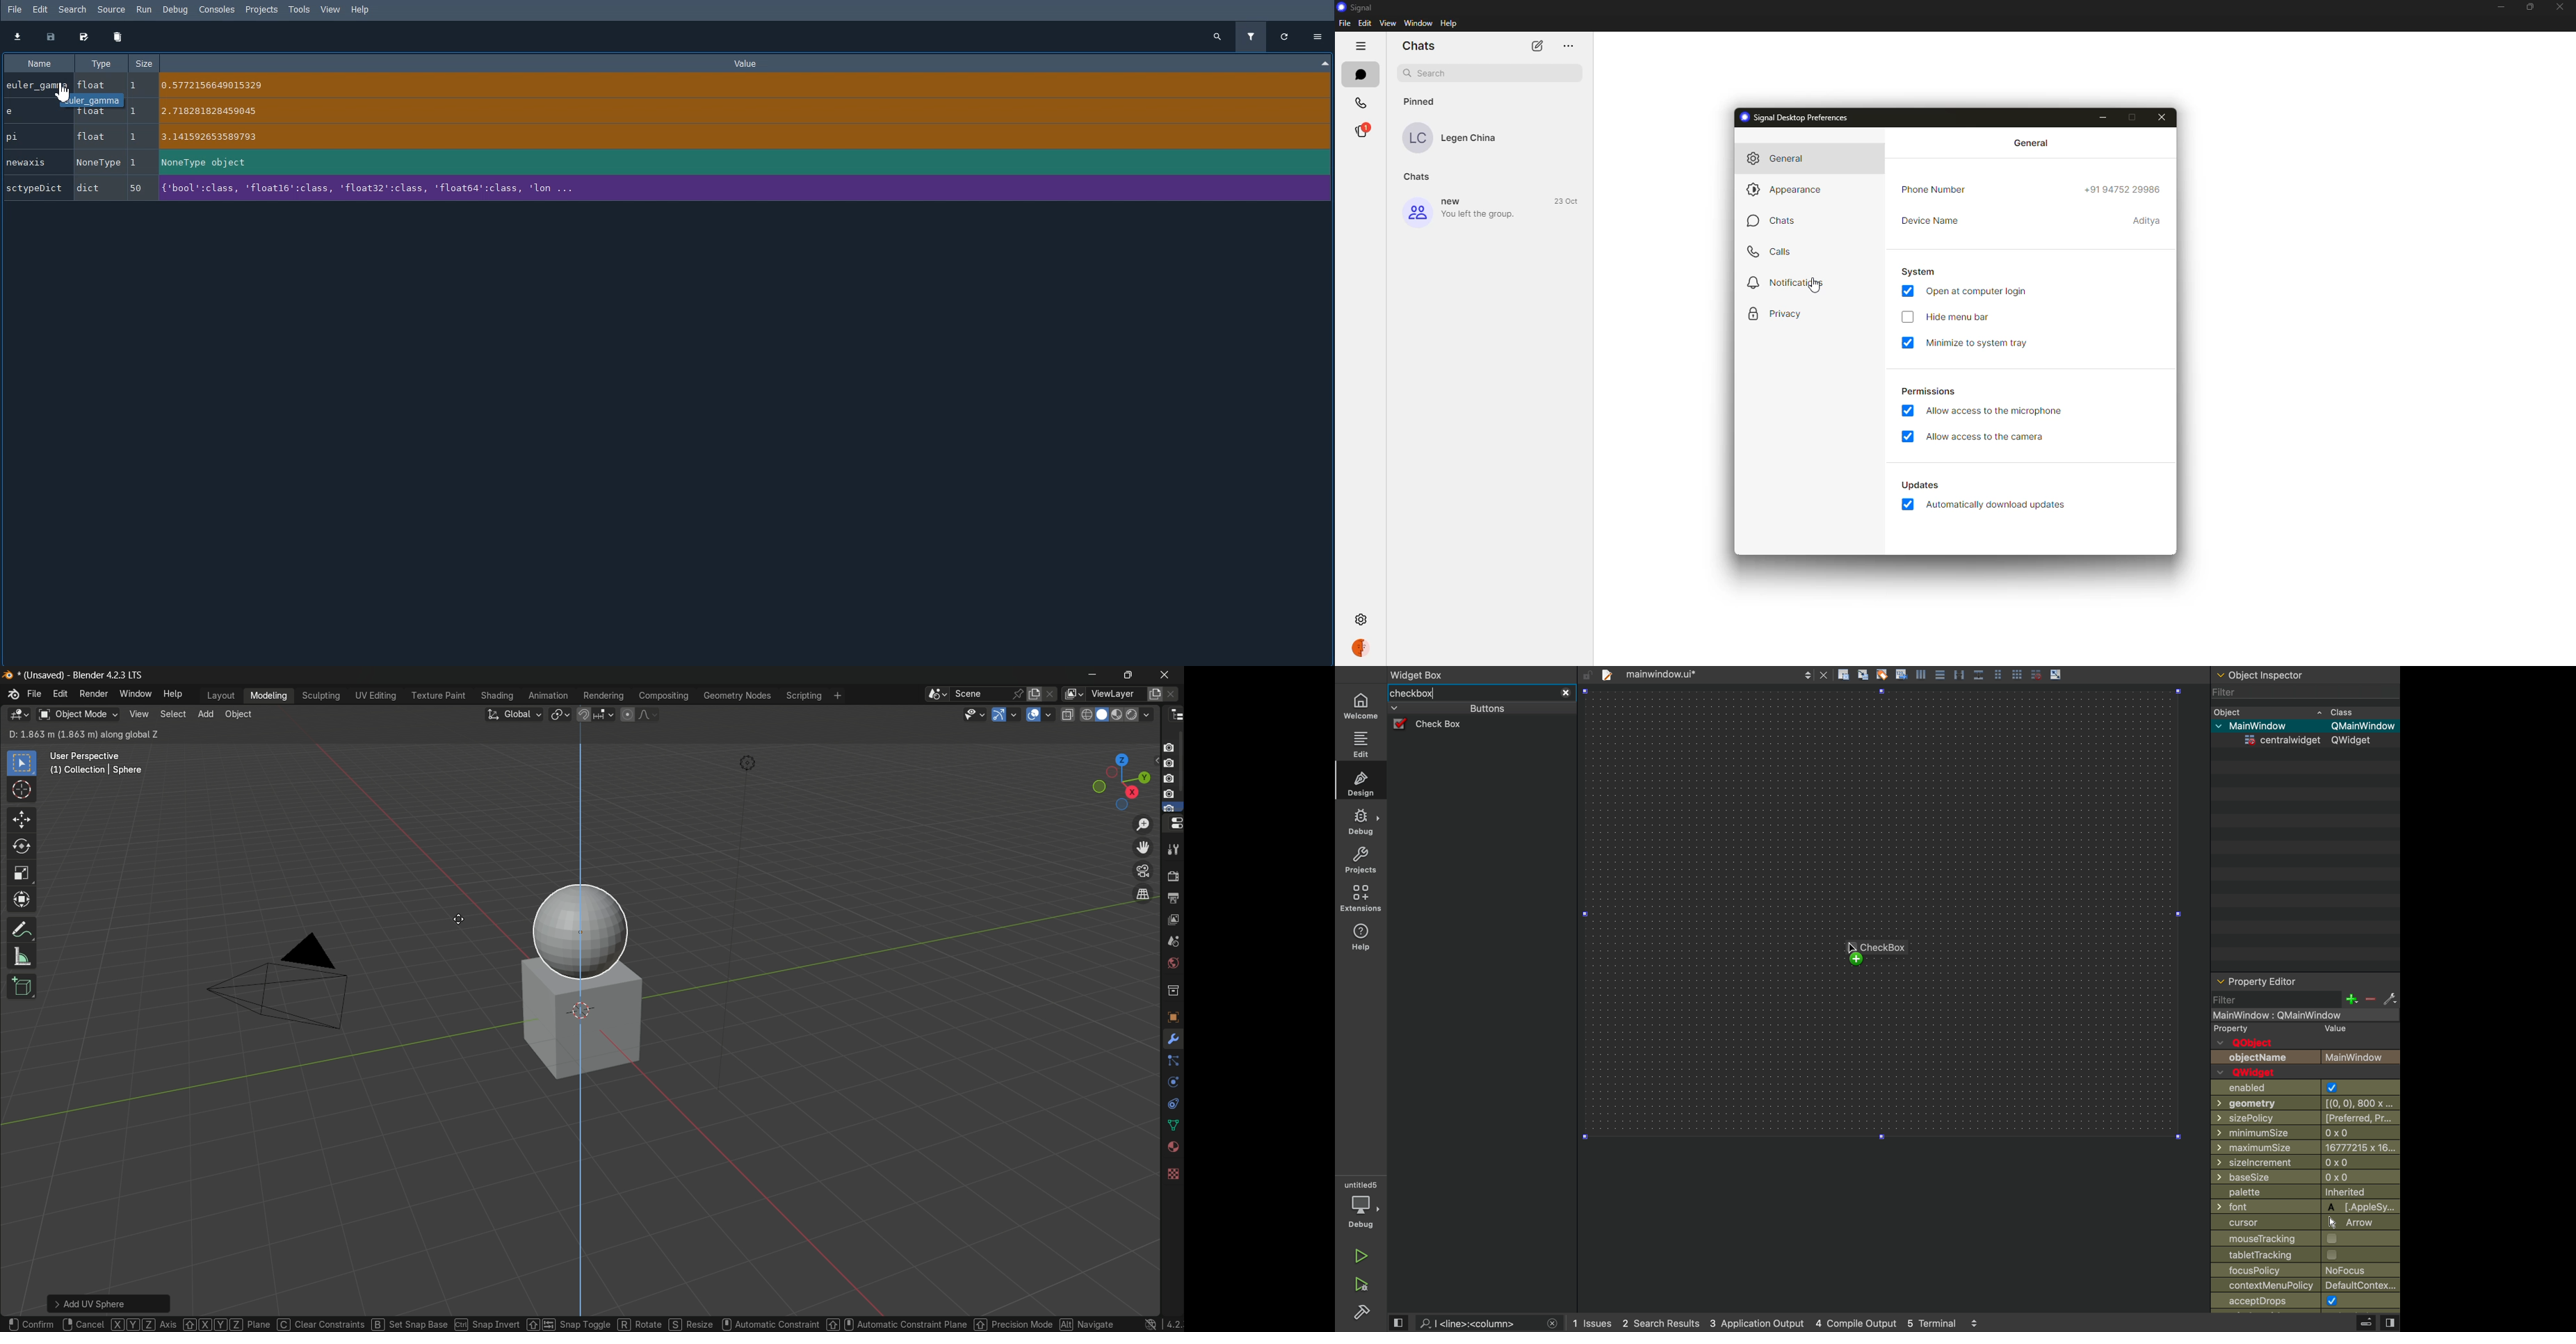  What do you see at coordinates (353, 163) in the screenshot?
I see `newaxis` at bounding box center [353, 163].